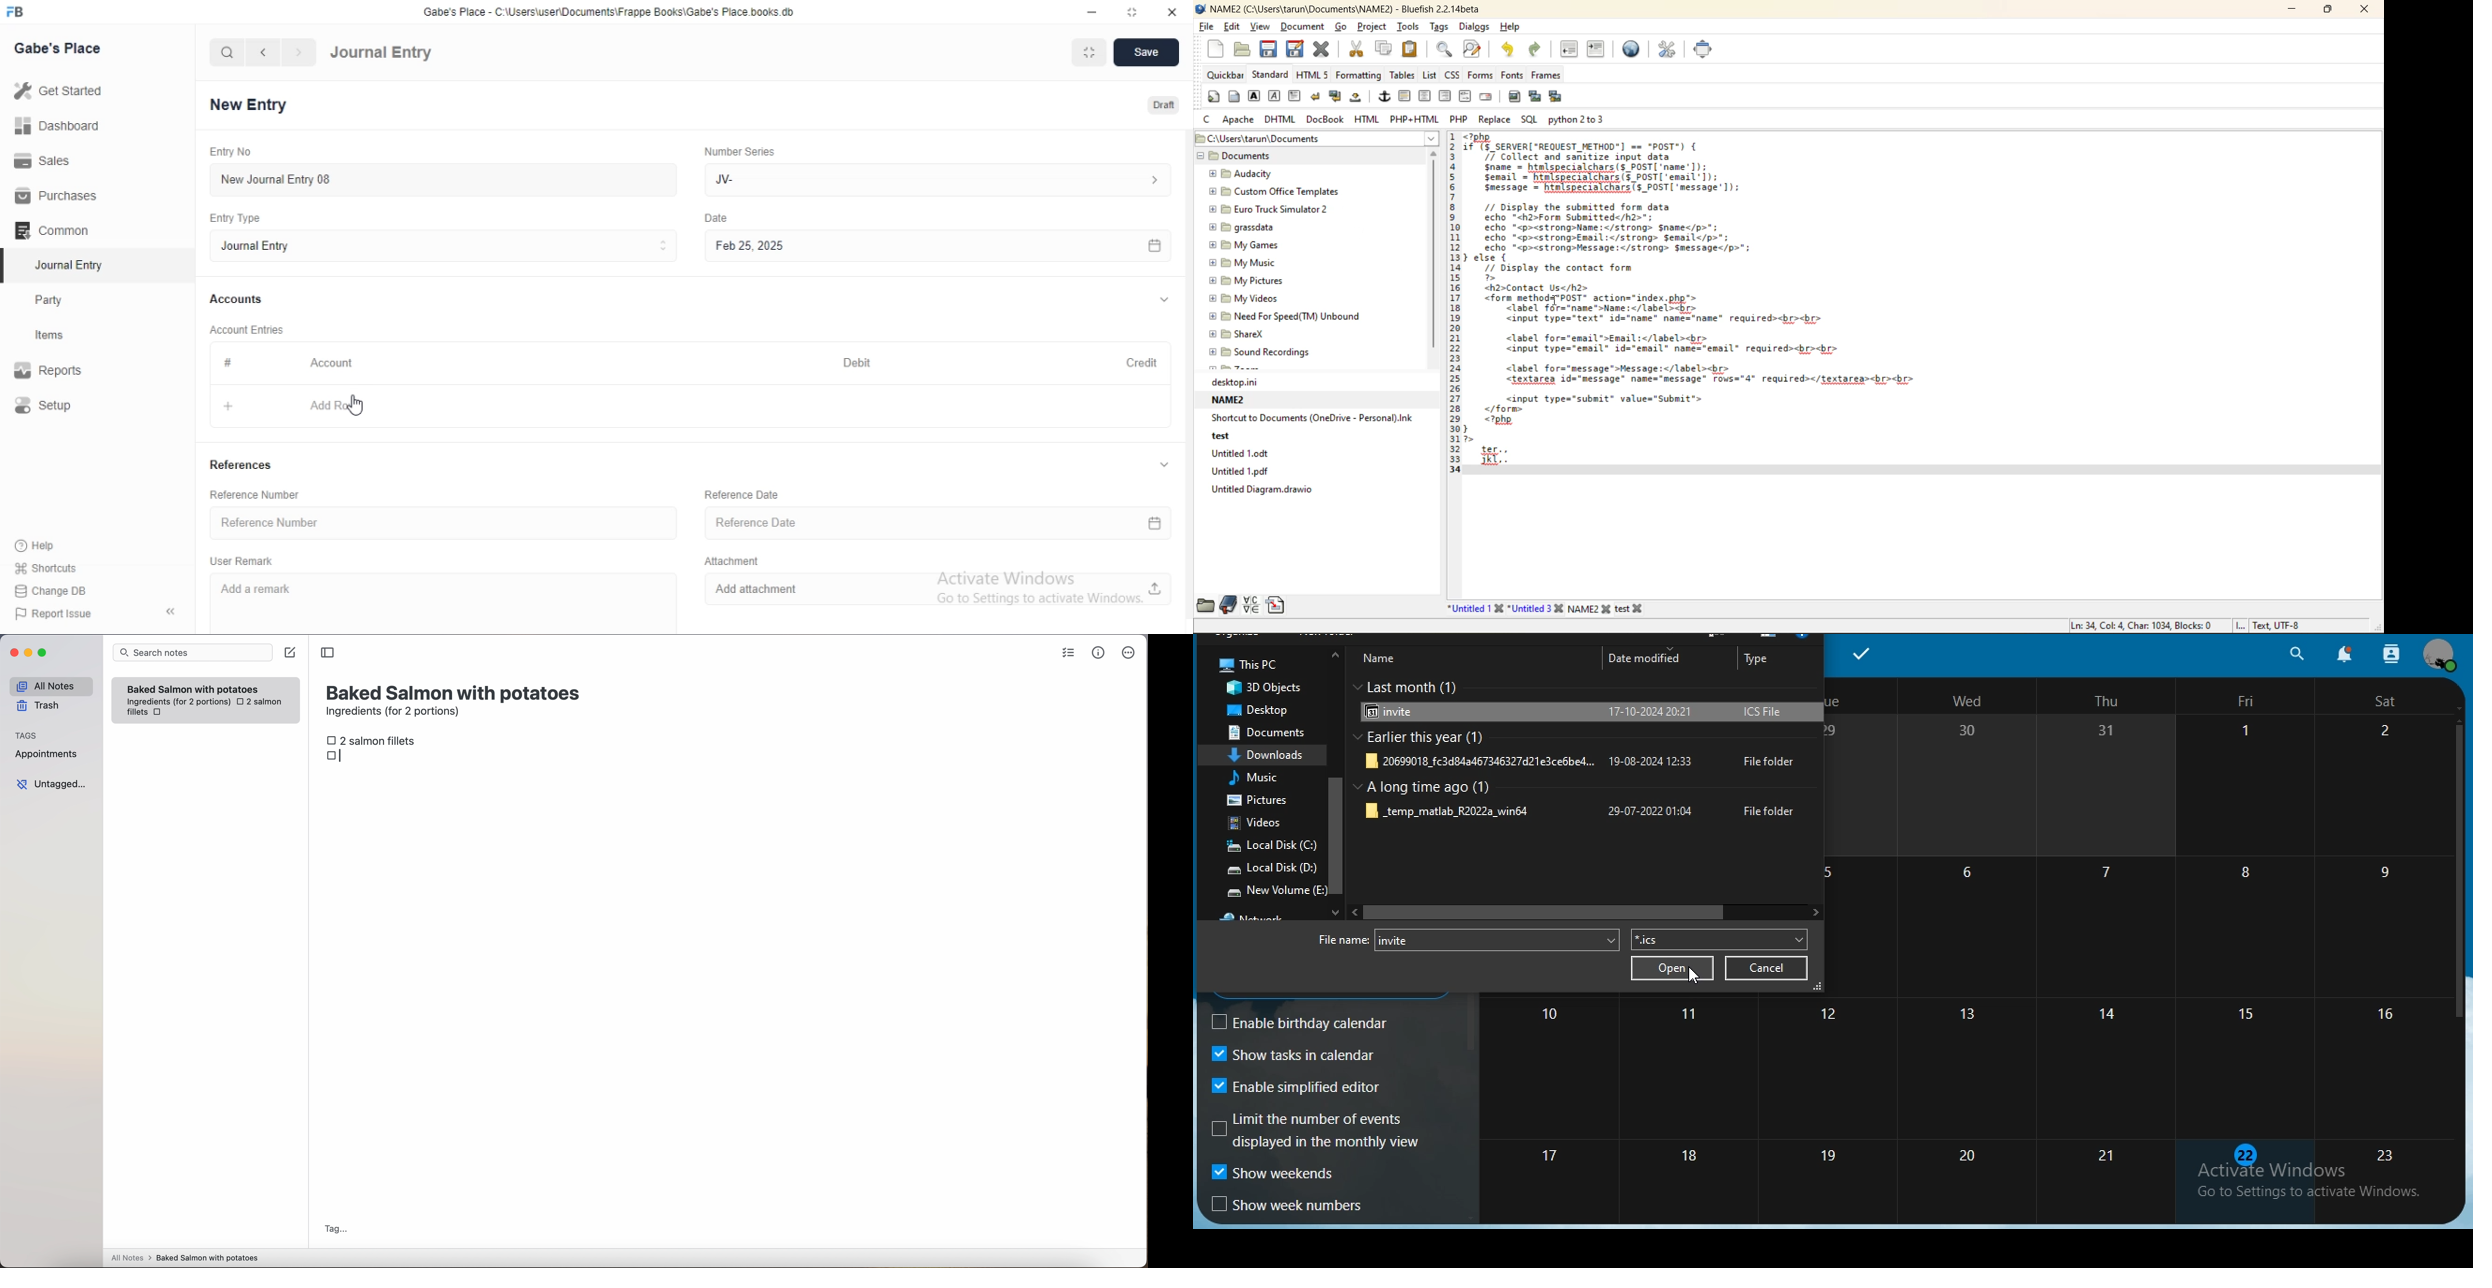 The image size is (2492, 1288). What do you see at coordinates (1484, 98) in the screenshot?
I see `email` at bounding box center [1484, 98].